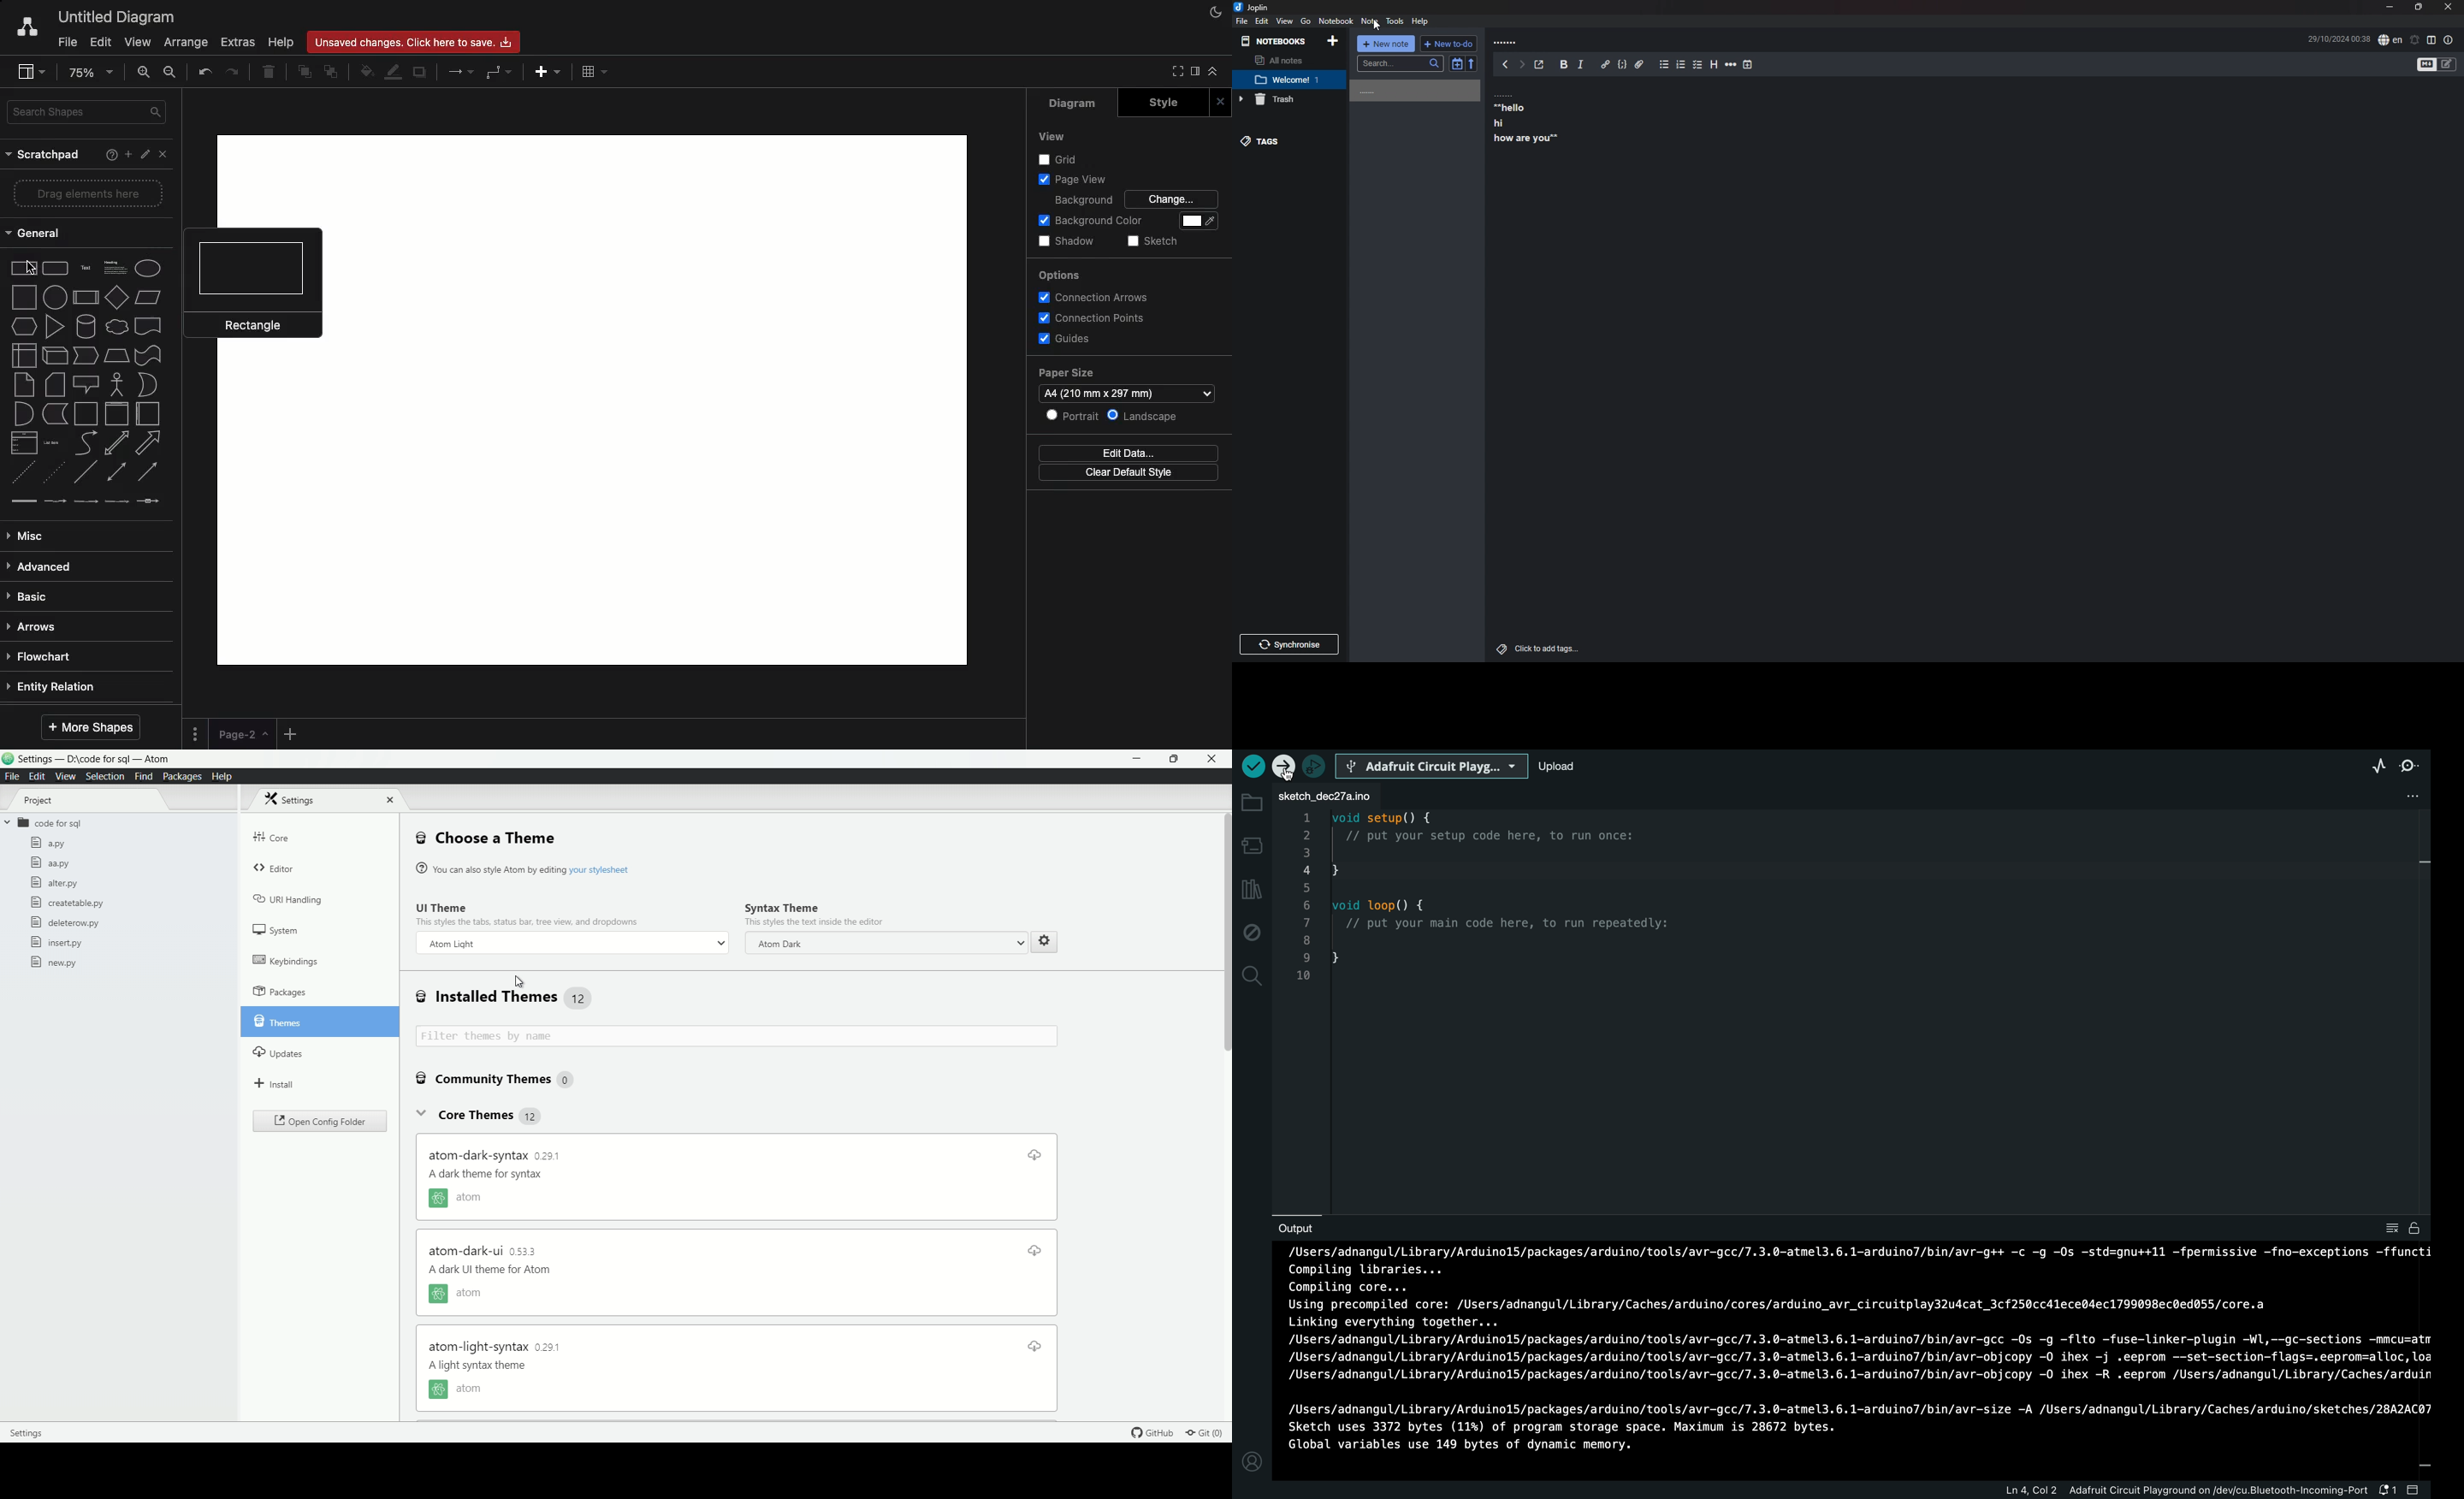 This screenshot has width=2464, height=1512. I want to click on note, so click(1538, 119).